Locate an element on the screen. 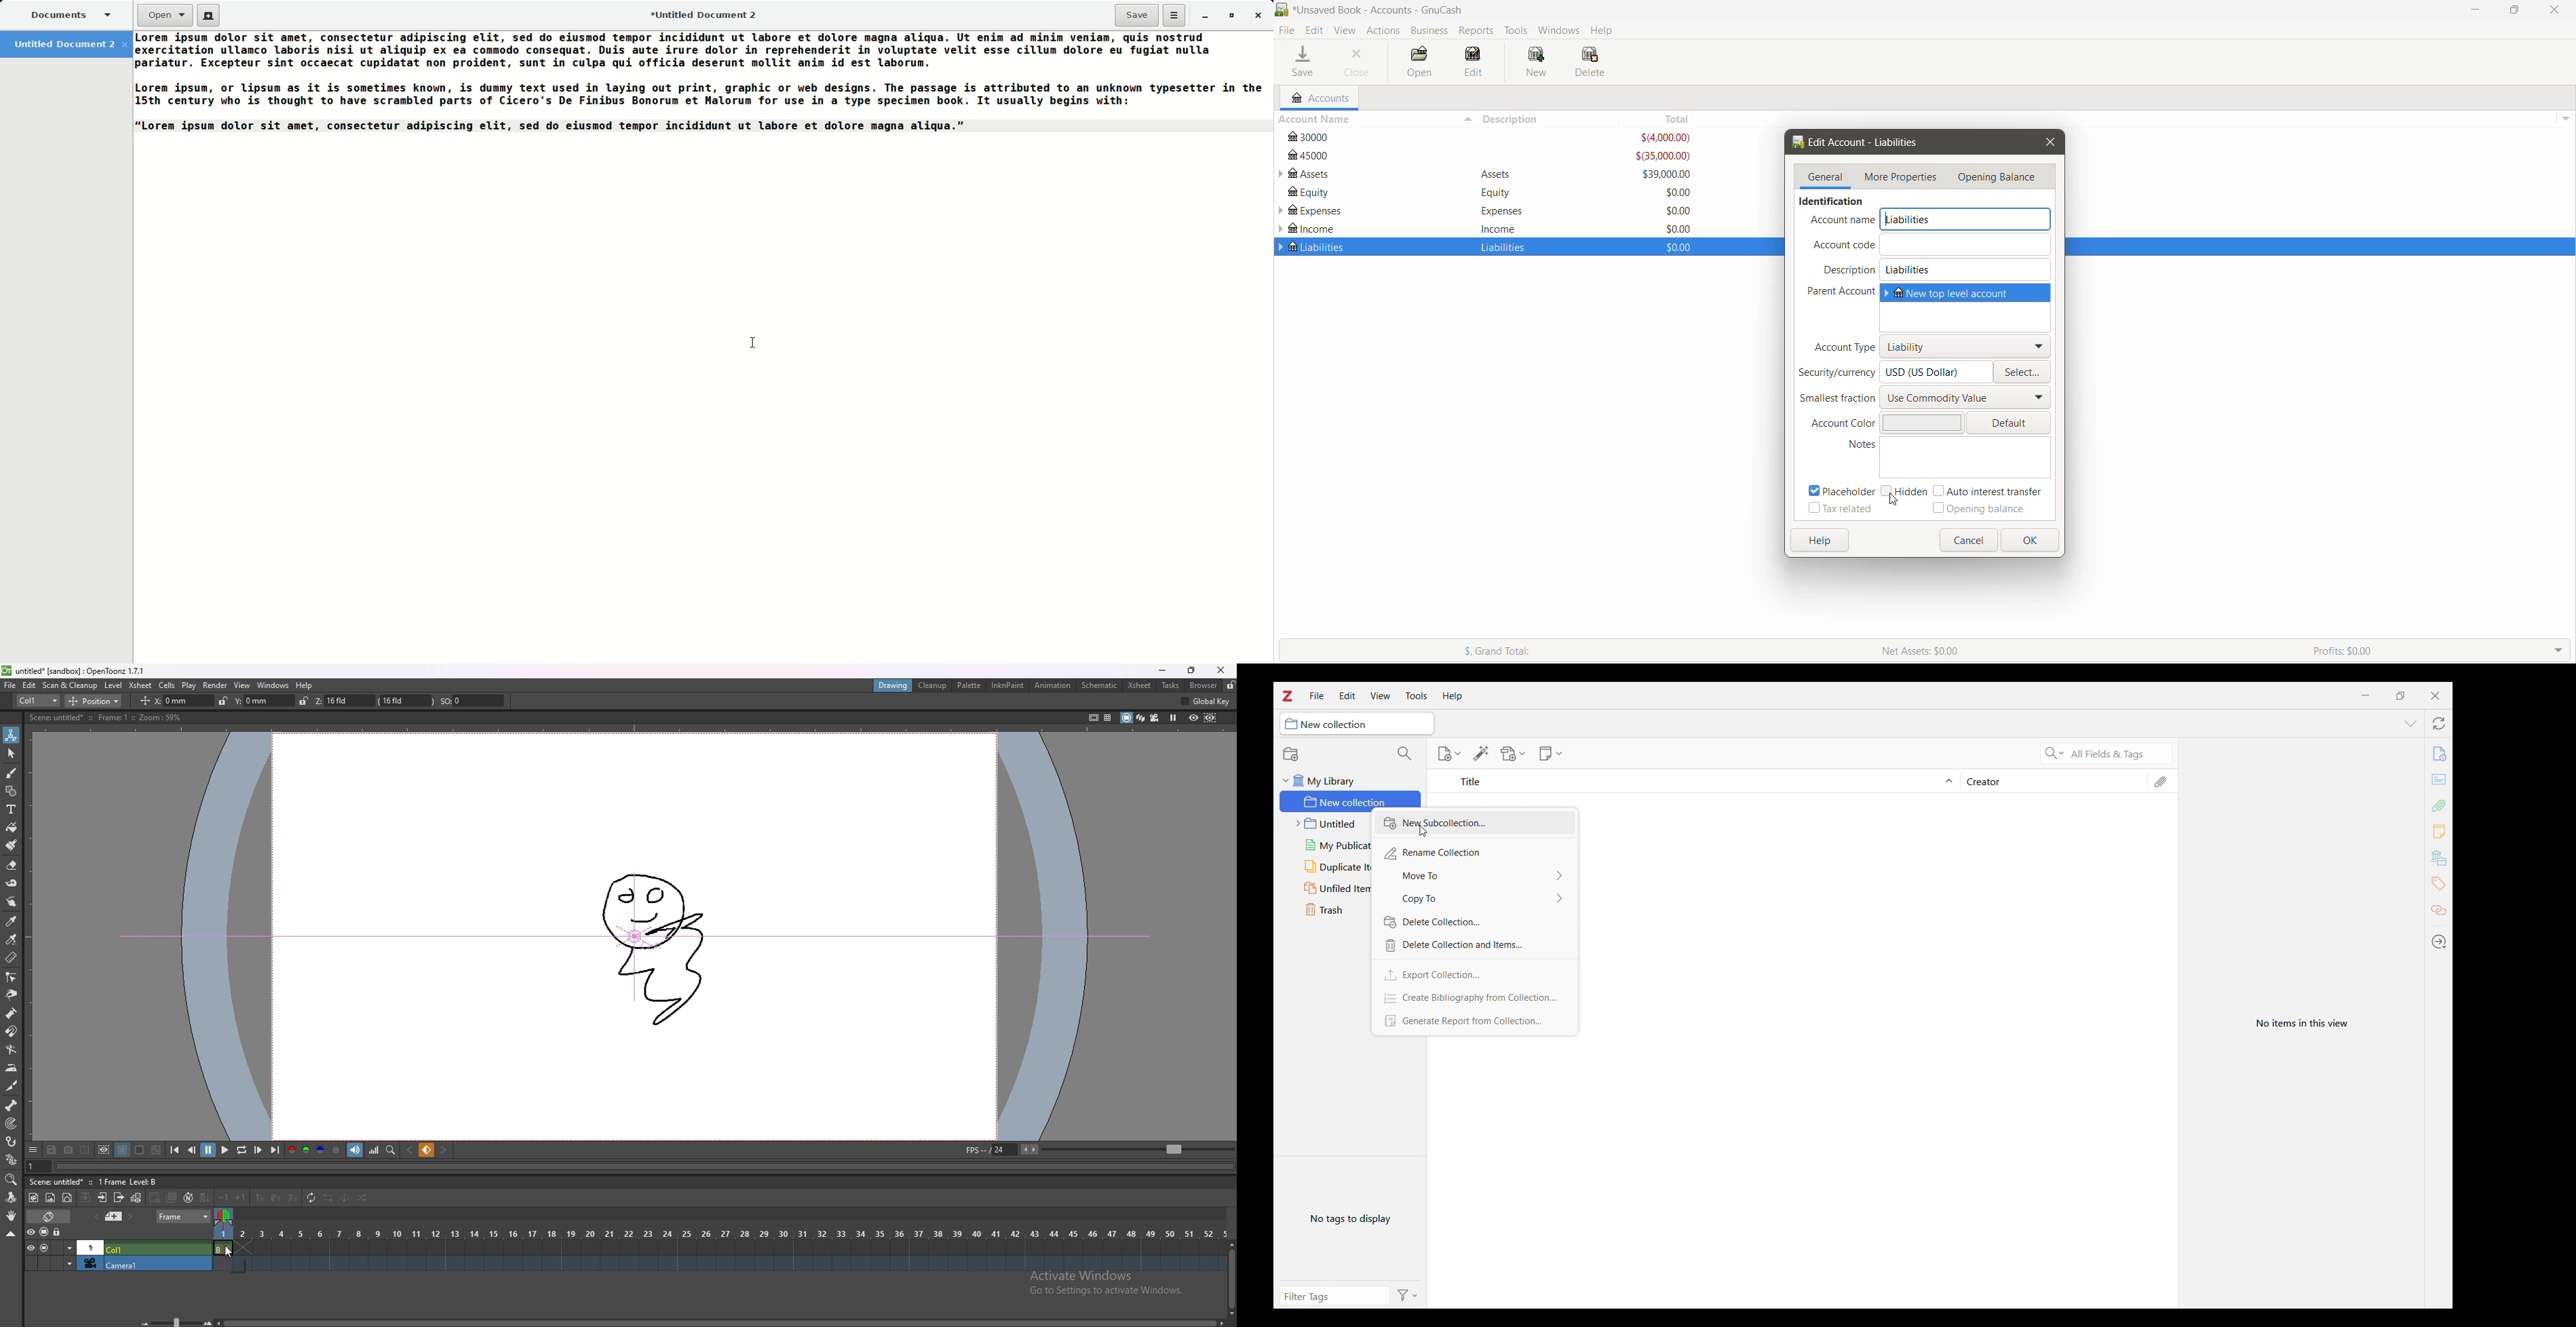 The image size is (2576, 1344). magnet is located at coordinates (11, 1032).